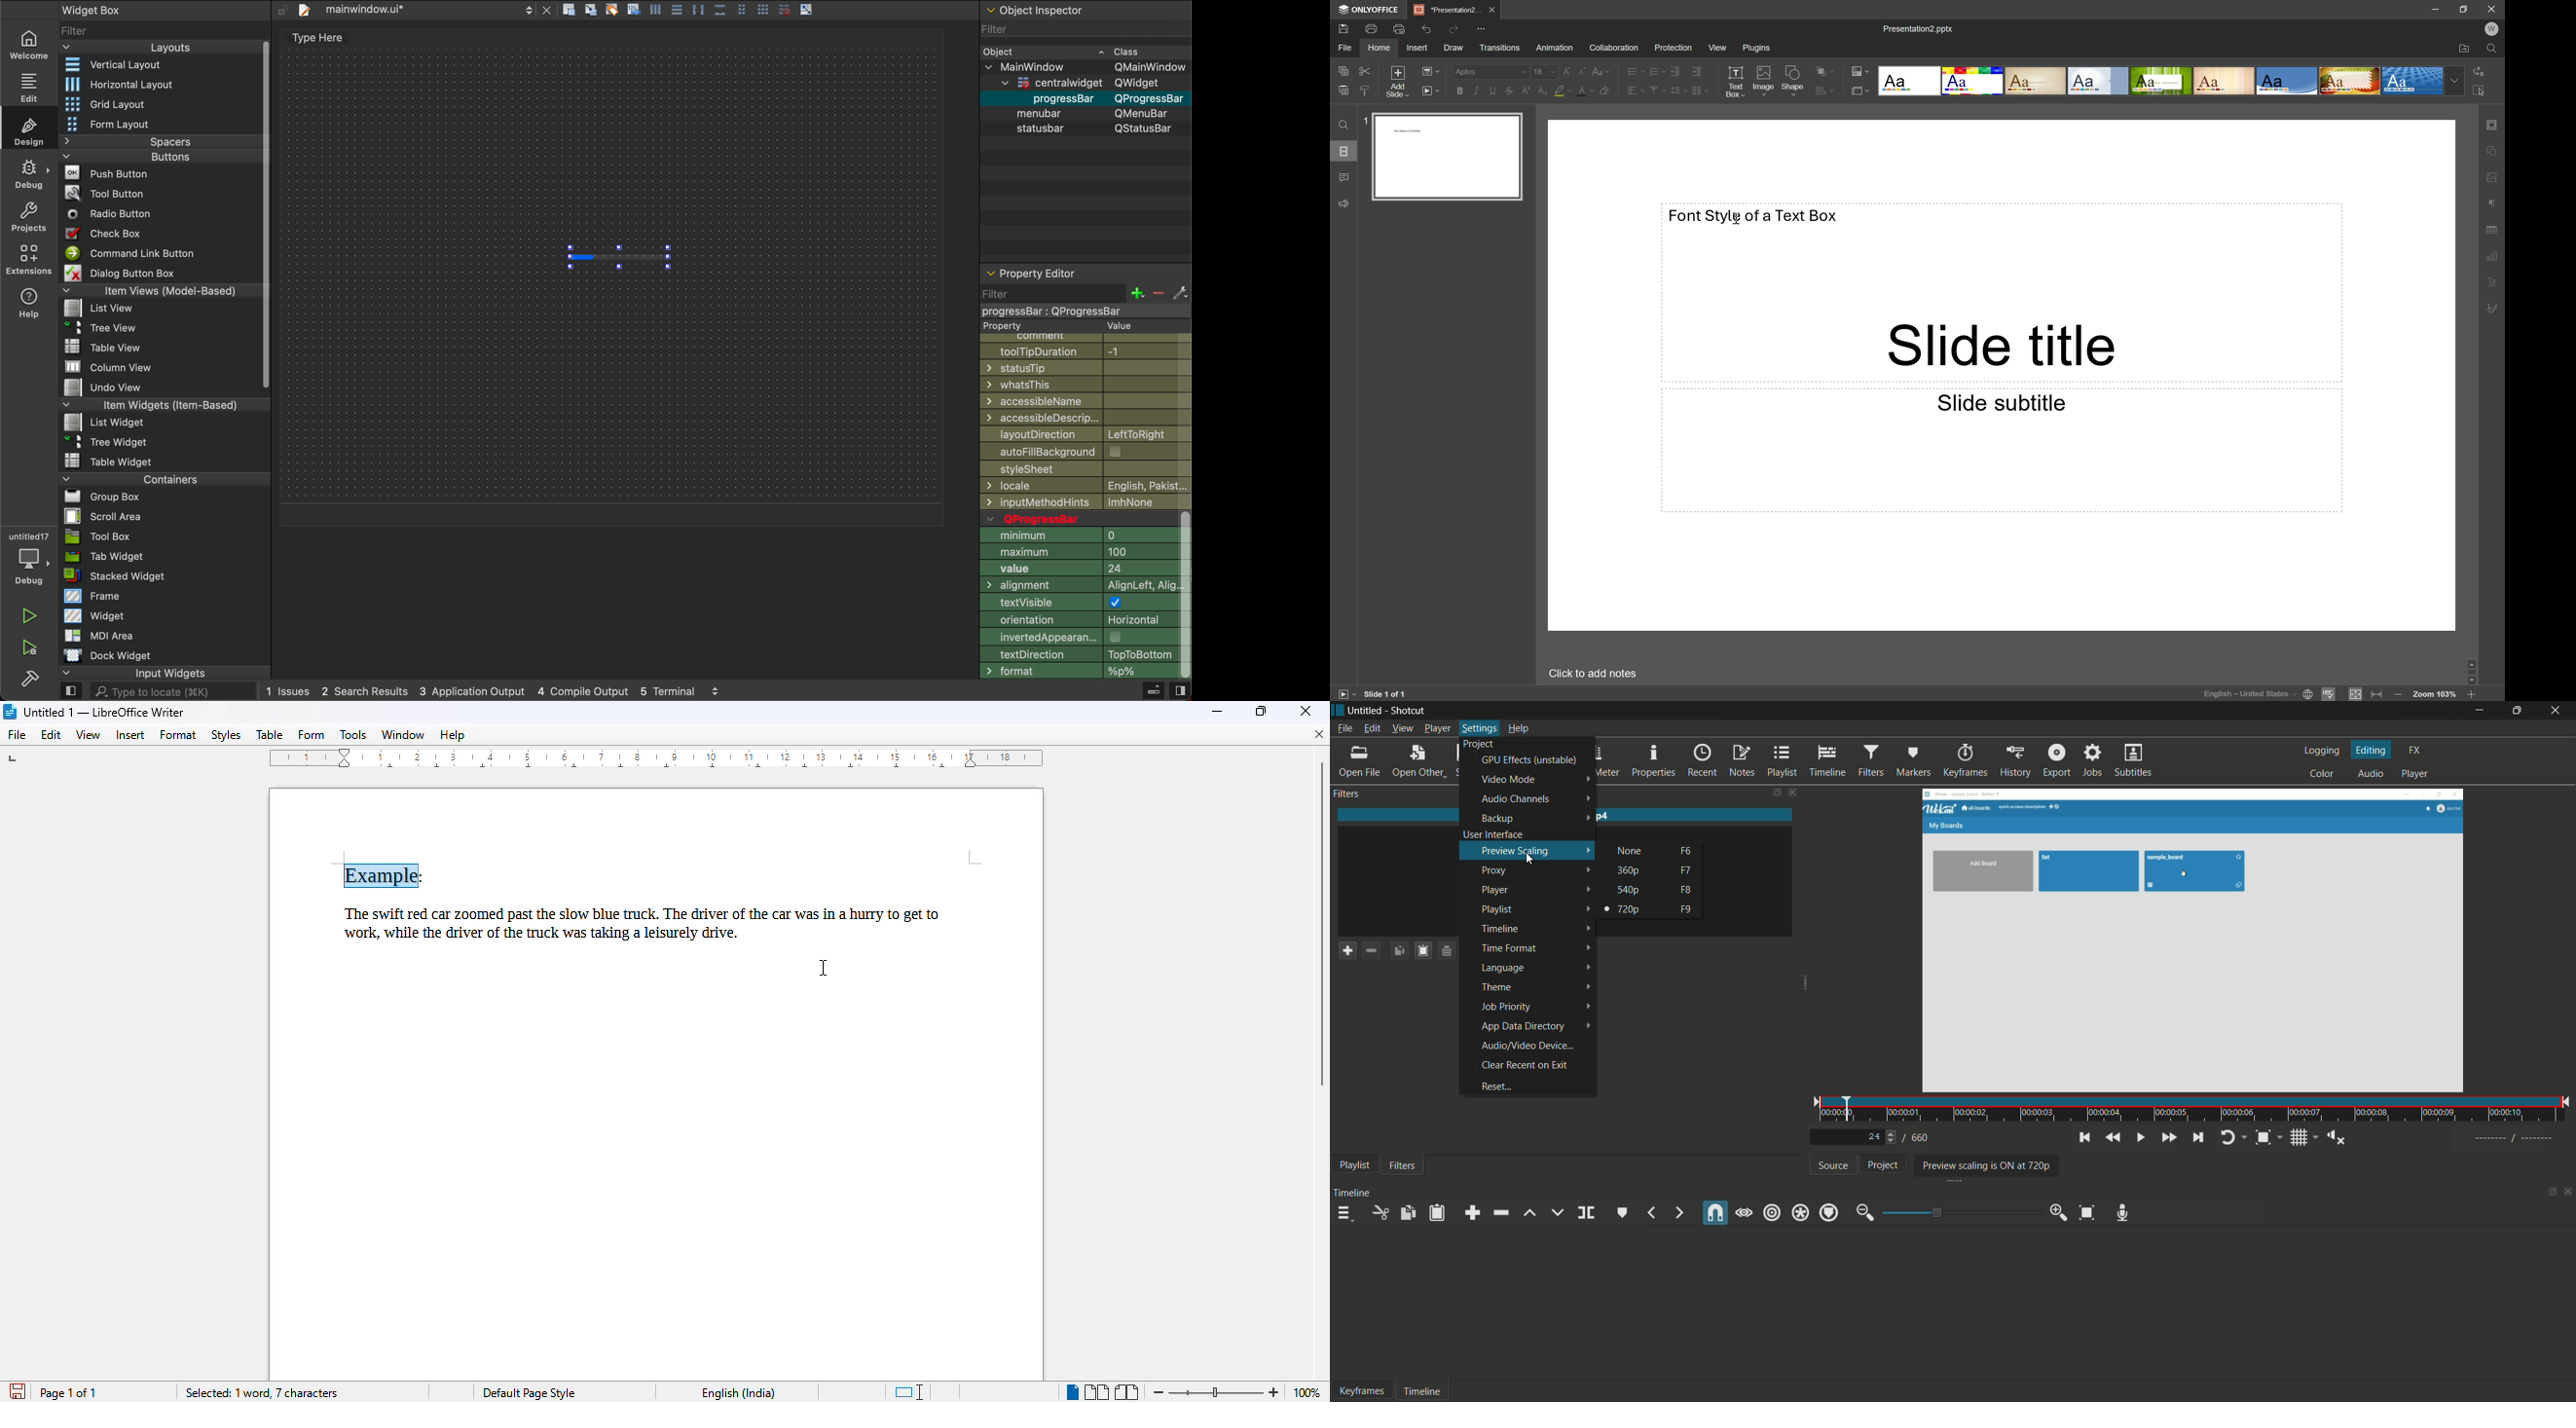  What do you see at coordinates (1782, 761) in the screenshot?
I see `playlist` at bounding box center [1782, 761].